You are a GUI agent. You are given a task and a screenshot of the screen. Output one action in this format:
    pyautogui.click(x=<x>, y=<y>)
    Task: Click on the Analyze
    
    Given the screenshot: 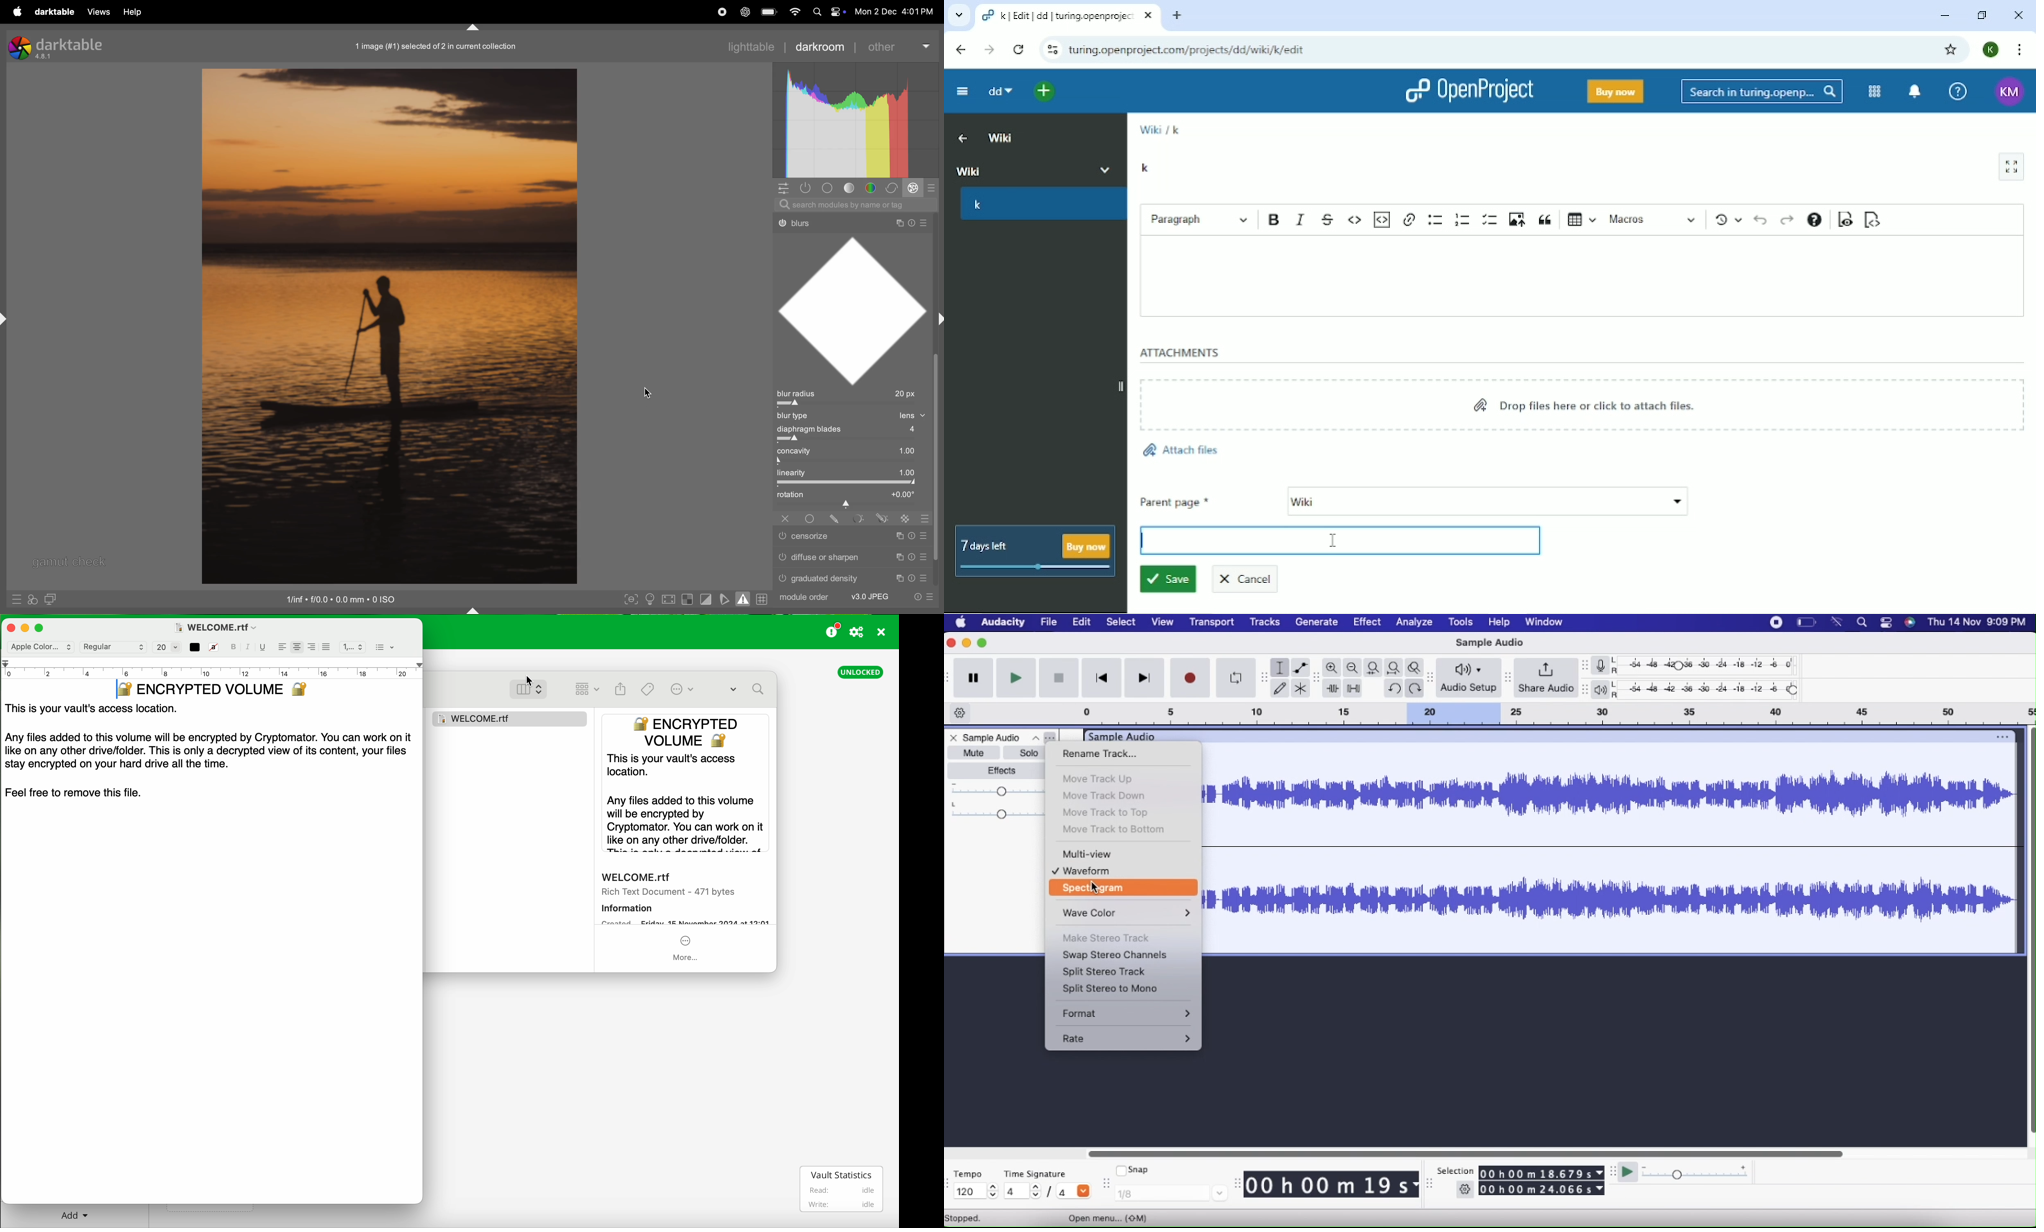 What is the action you would take?
    pyautogui.click(x=1413, y=623)
    